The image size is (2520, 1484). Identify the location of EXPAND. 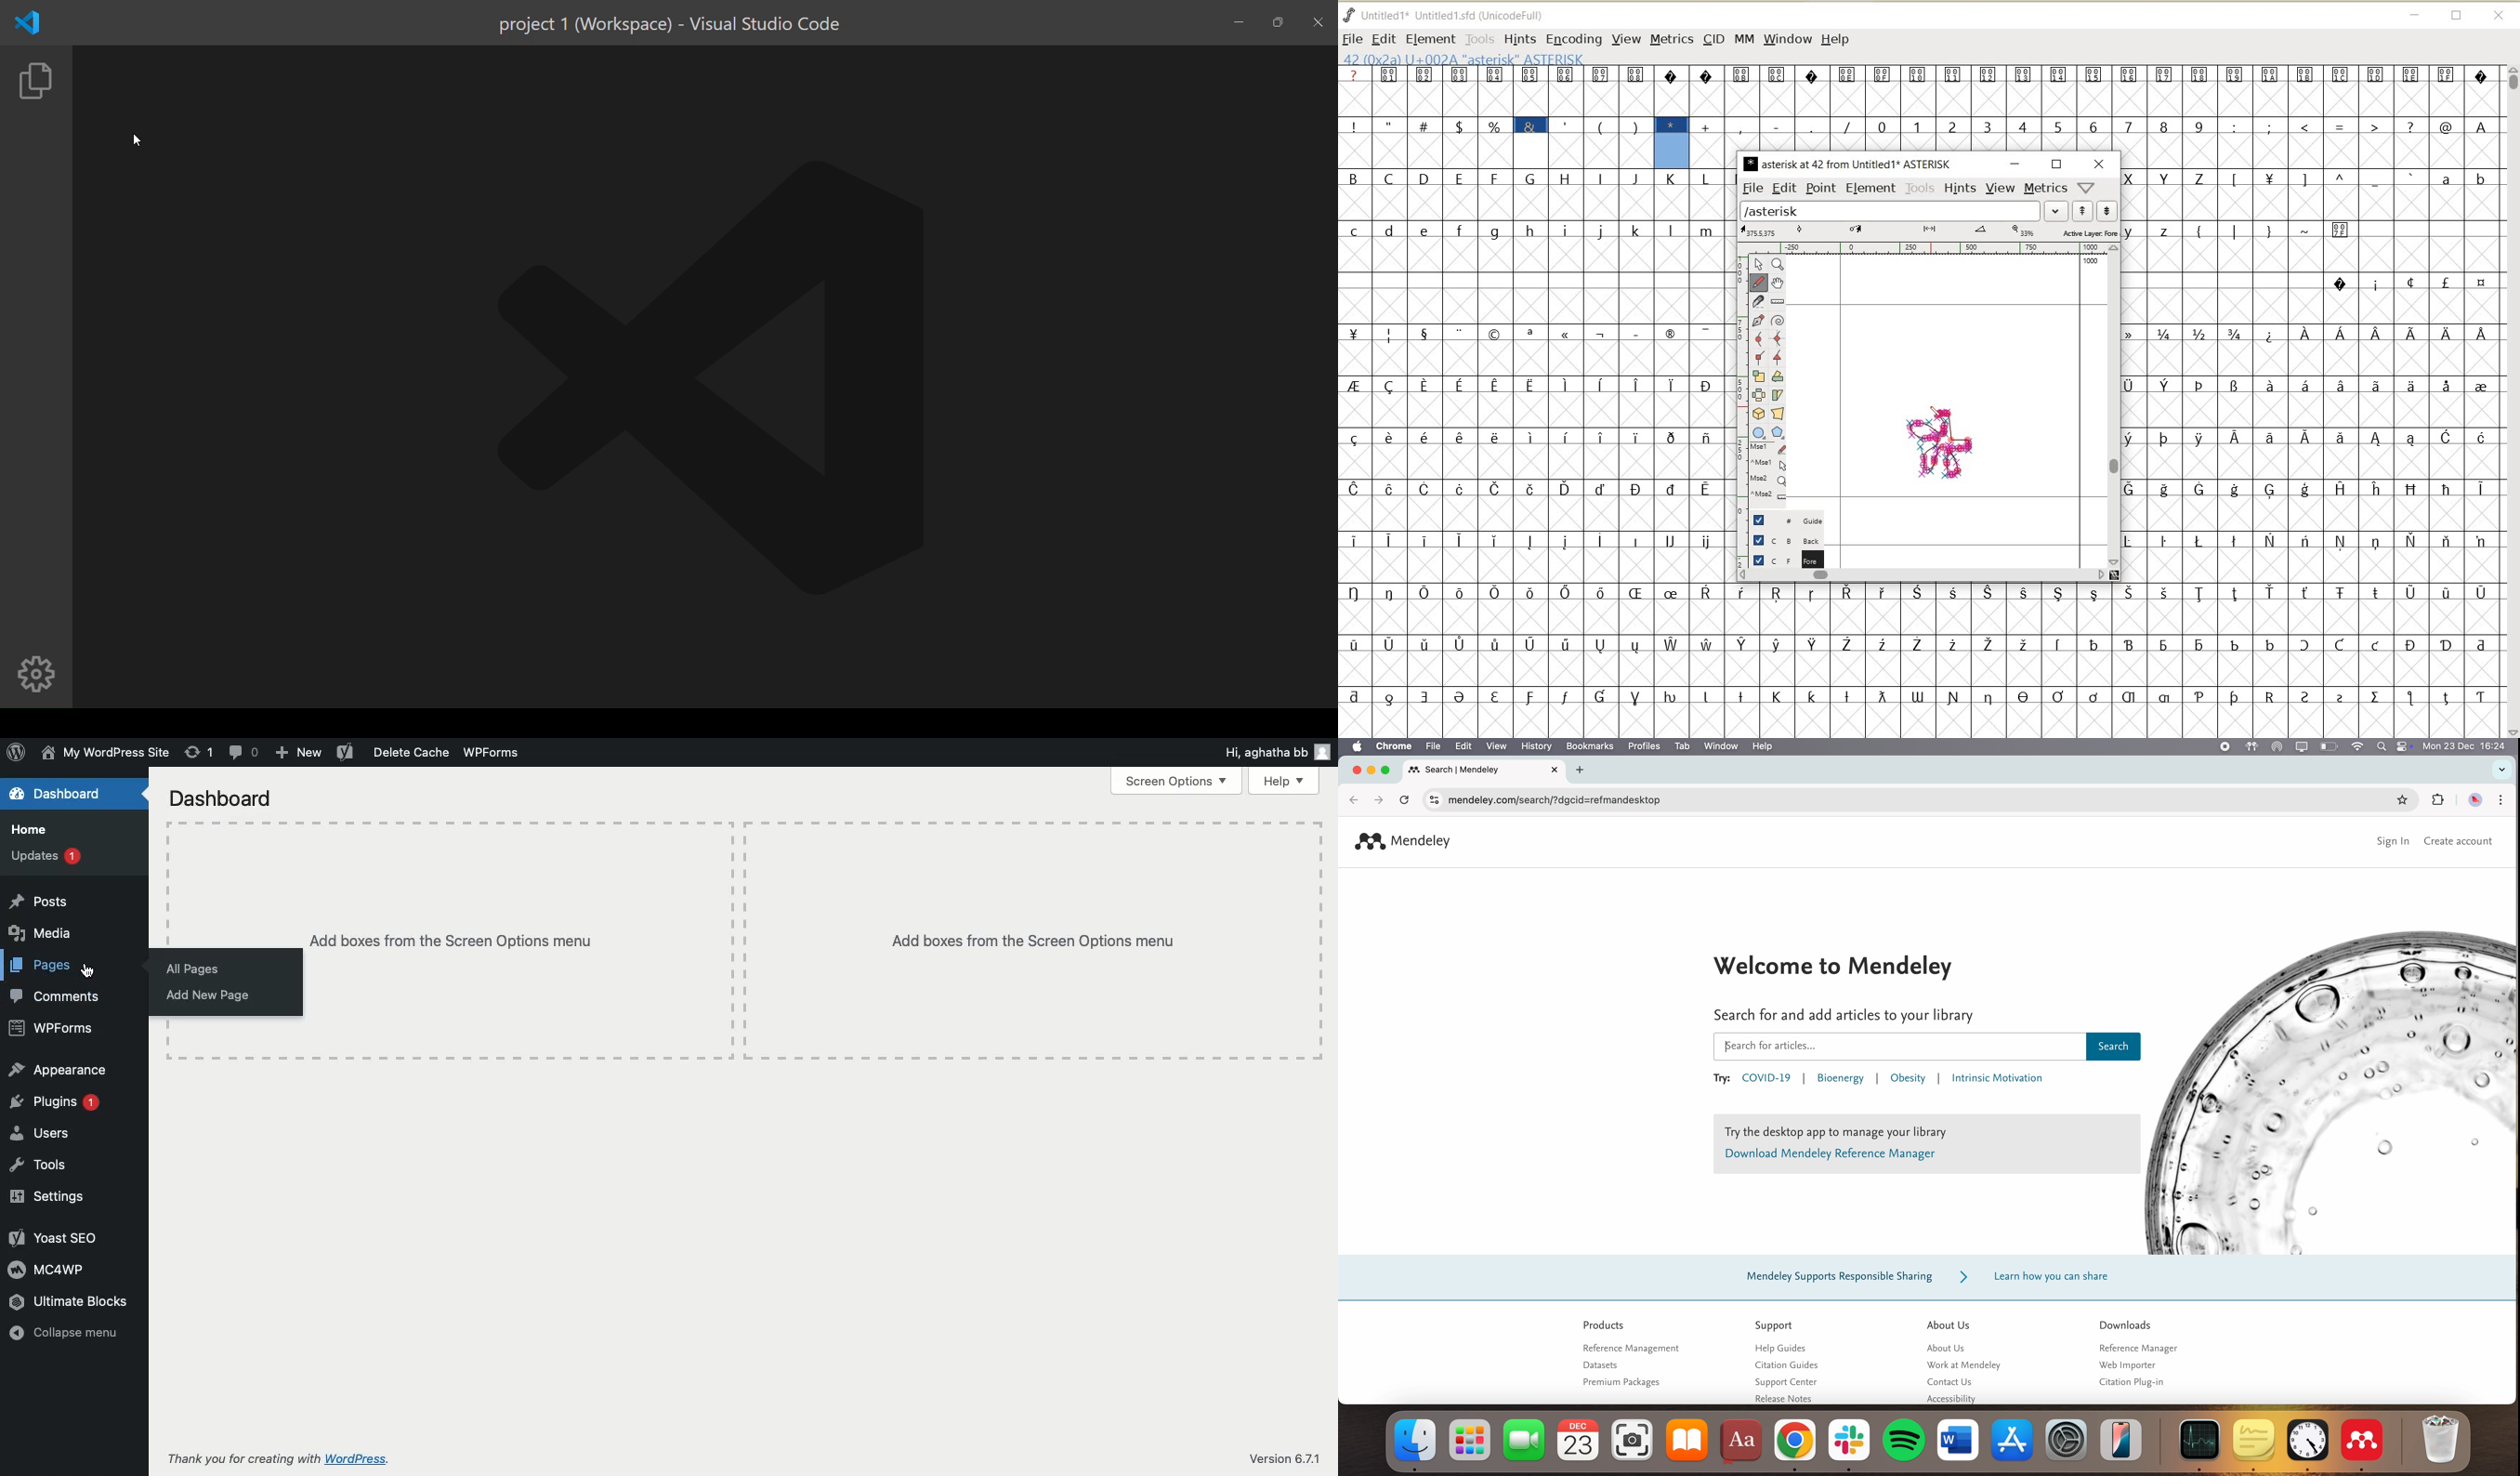
(2056, 211).